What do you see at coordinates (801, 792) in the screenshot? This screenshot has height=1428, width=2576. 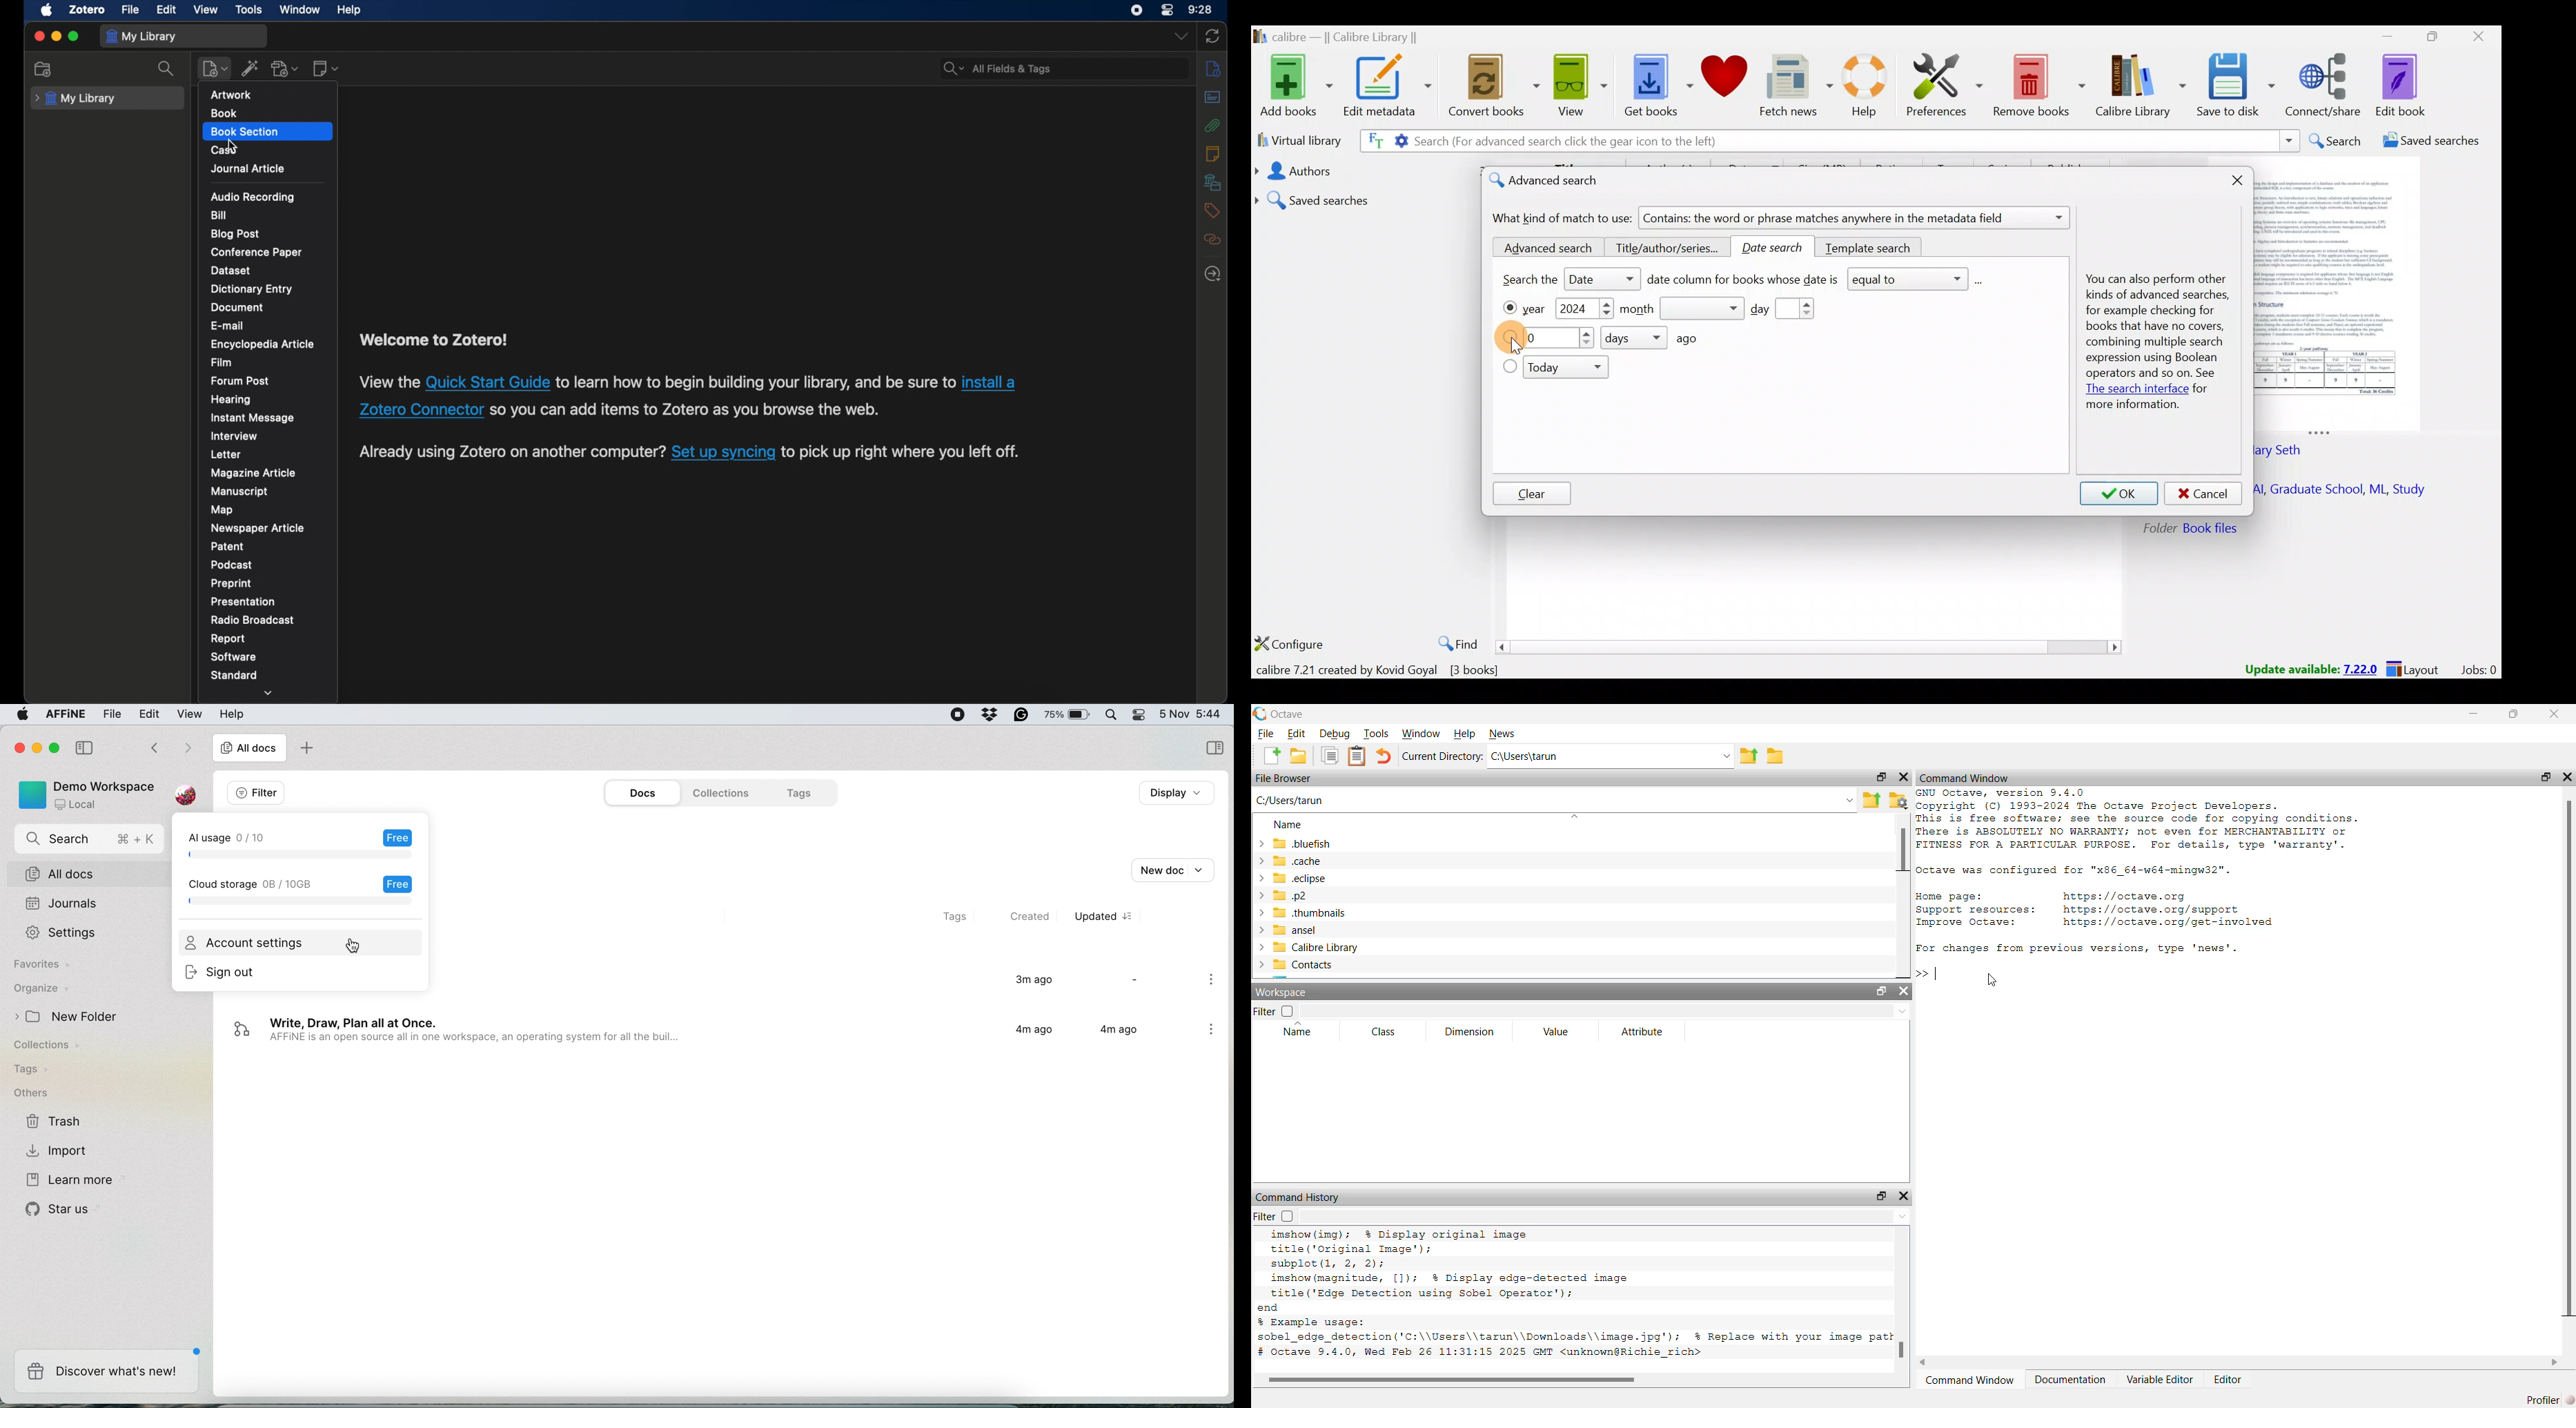 I see `tags` at bounding box center [801, 792].